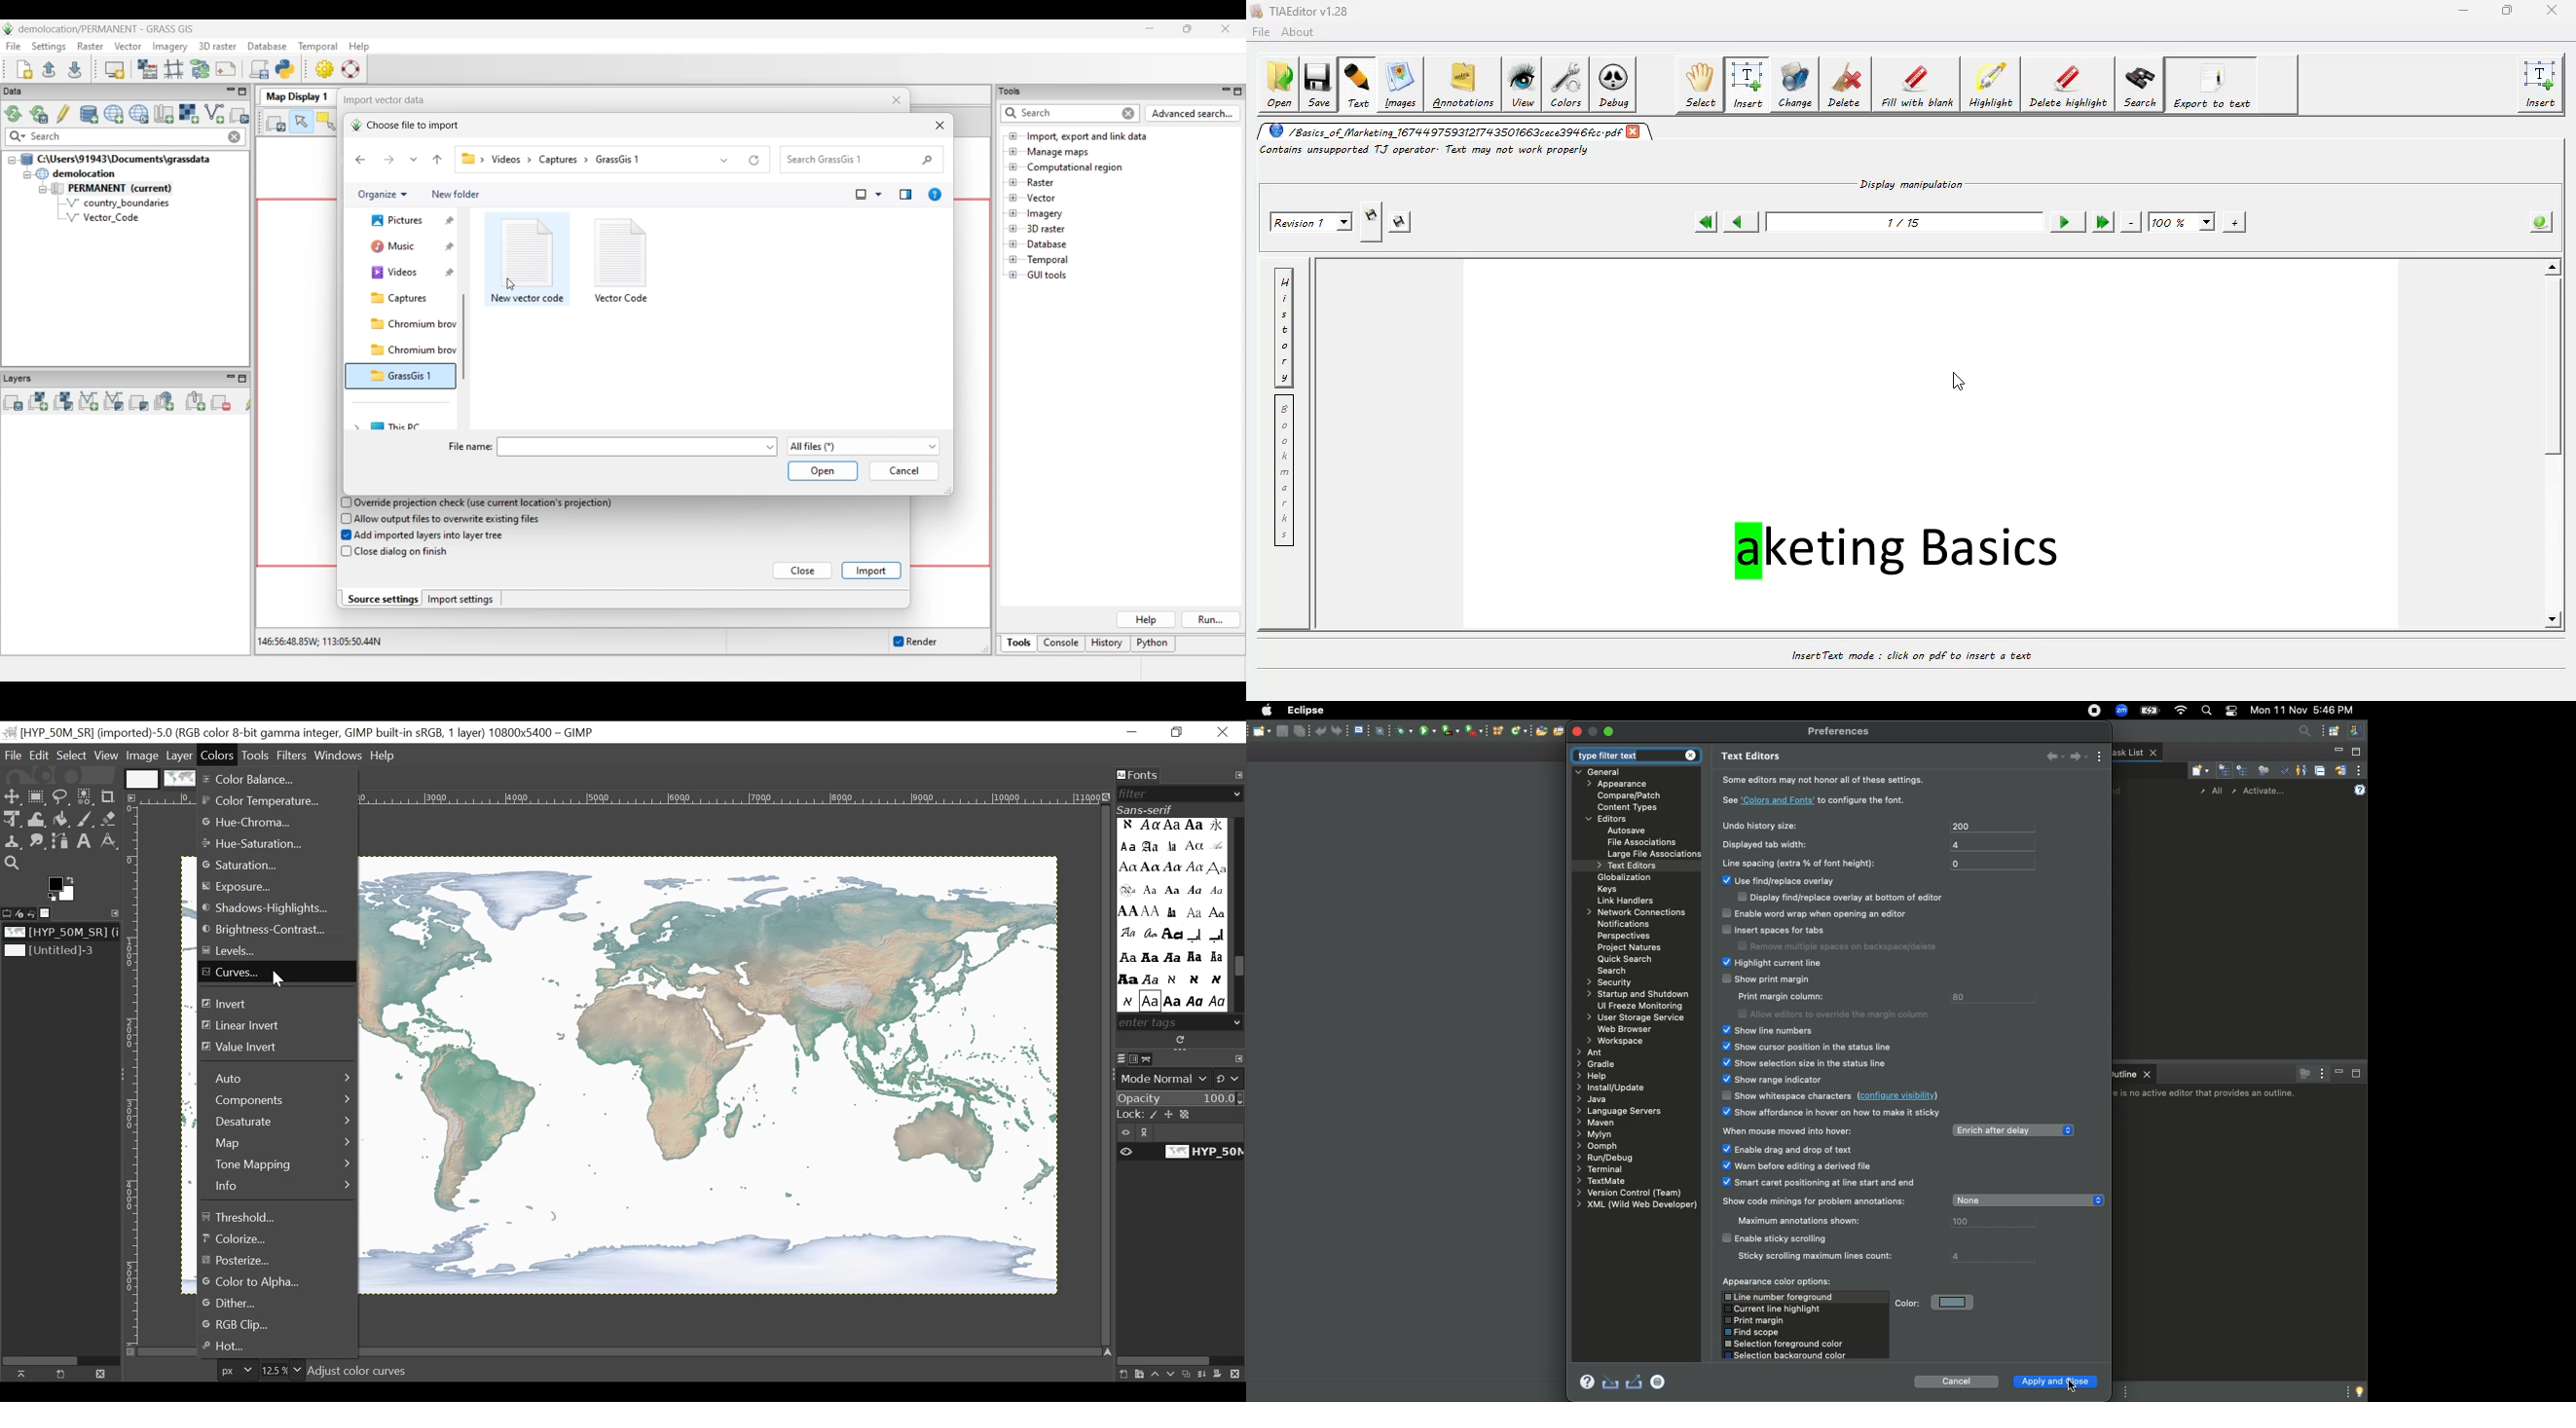 The width and height of the screenshot is (2576, 1428). What do you see at coordinates (99, 1373) in the screenshot?
I see `Close` at bounding box center [99, 1373].